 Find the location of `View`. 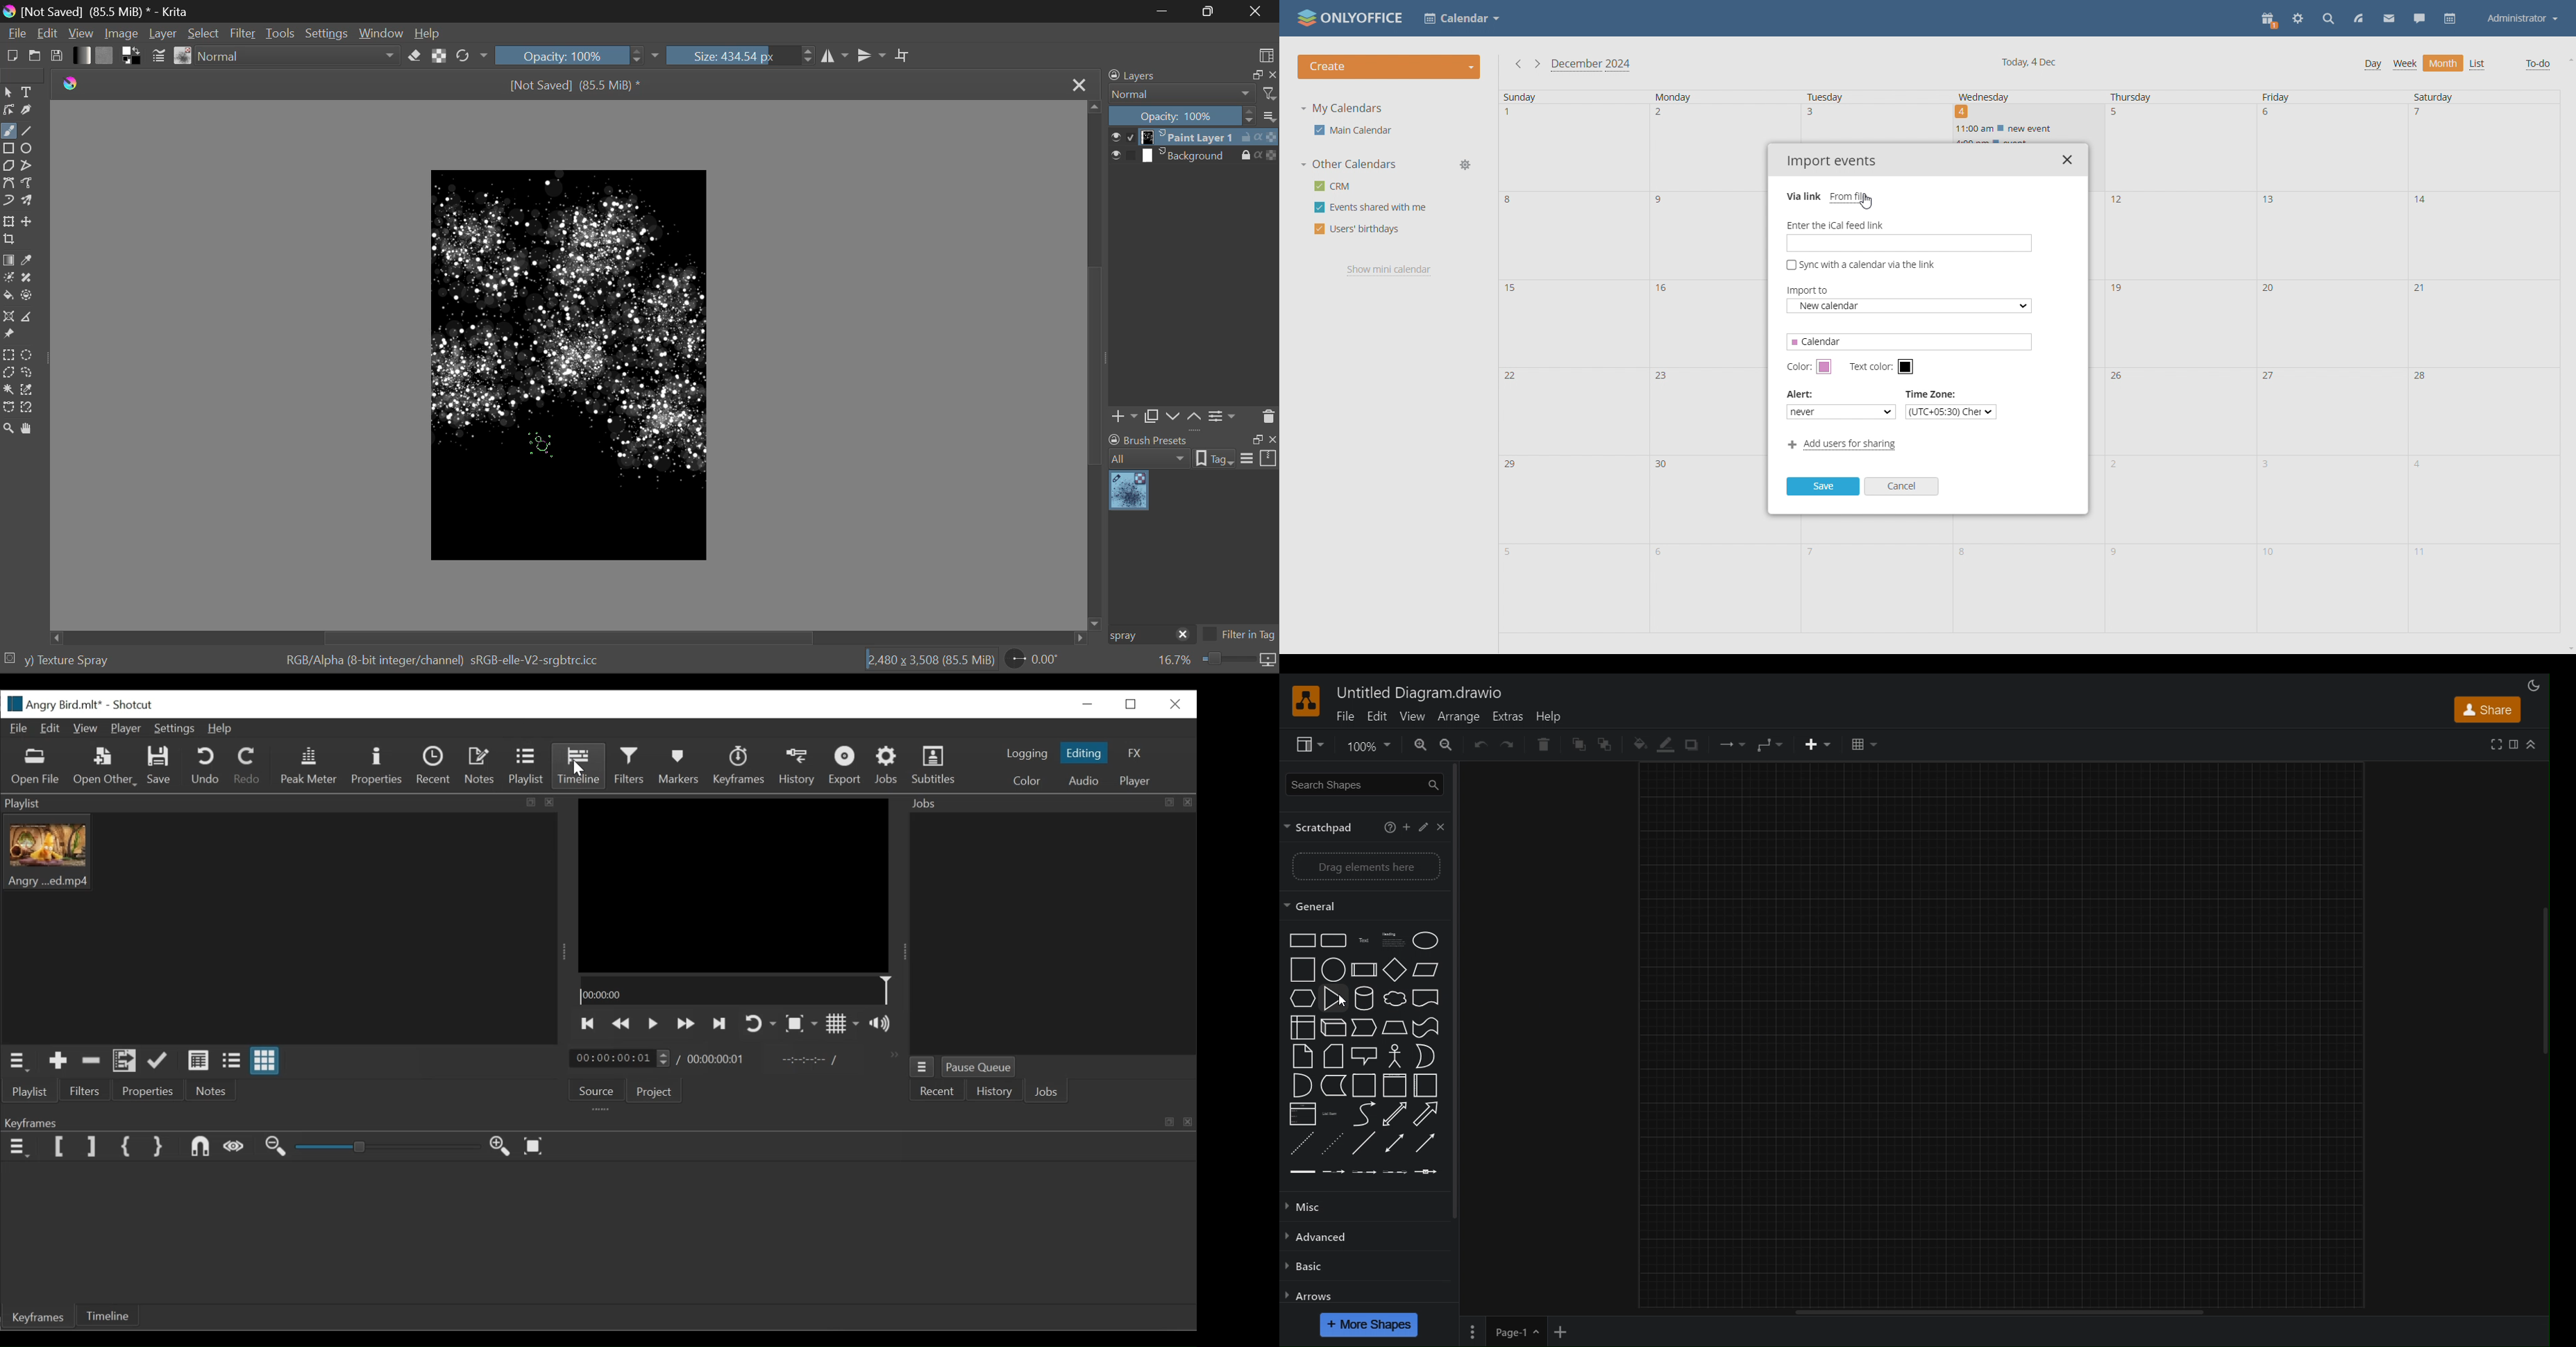

View is located at coordinates (1304, 744).